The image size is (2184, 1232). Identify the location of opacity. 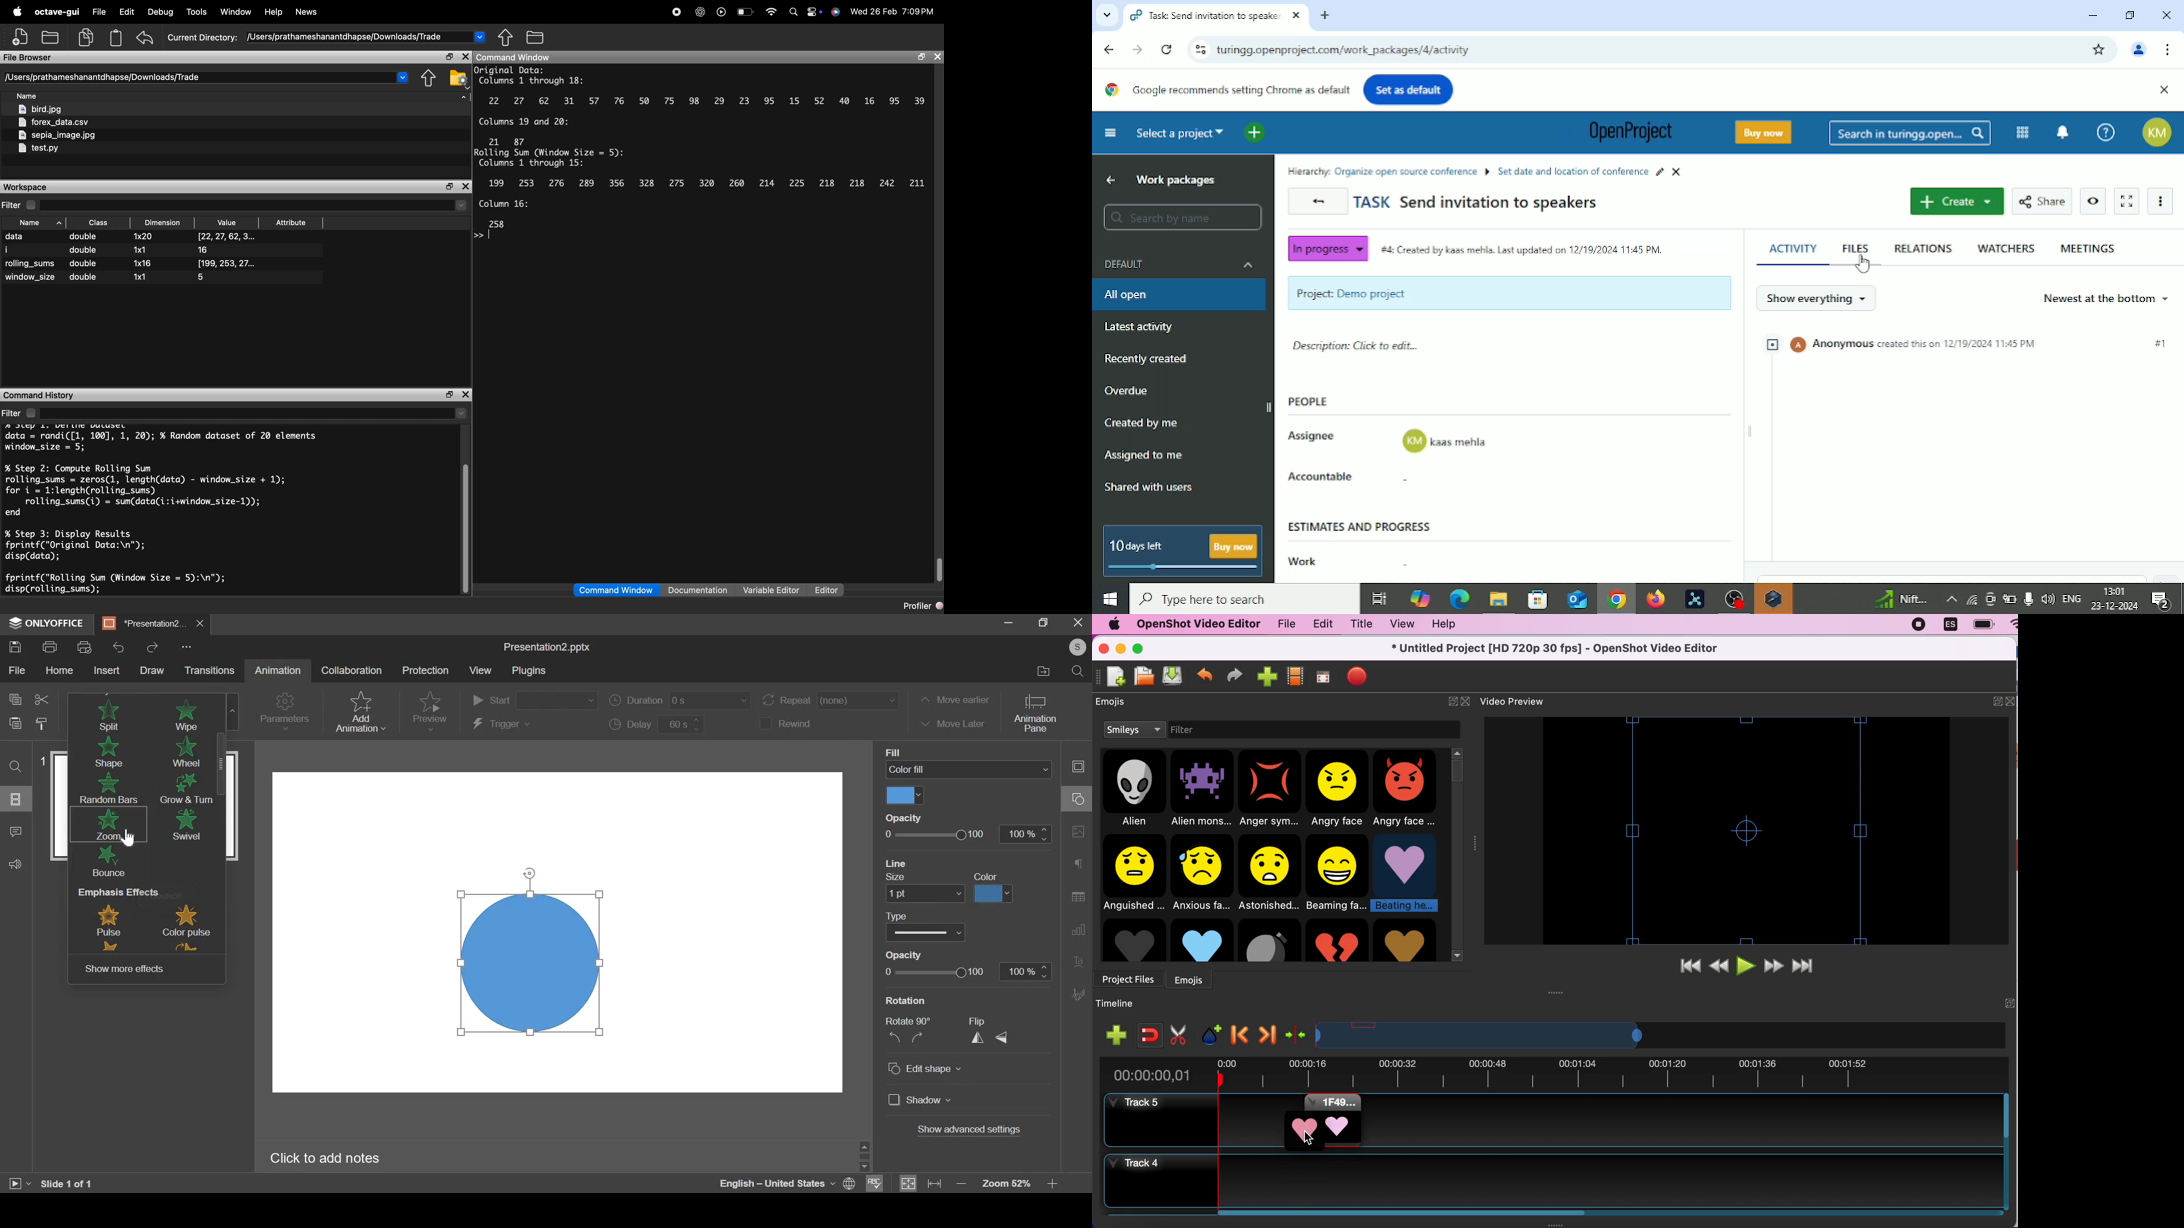
(969, 834).